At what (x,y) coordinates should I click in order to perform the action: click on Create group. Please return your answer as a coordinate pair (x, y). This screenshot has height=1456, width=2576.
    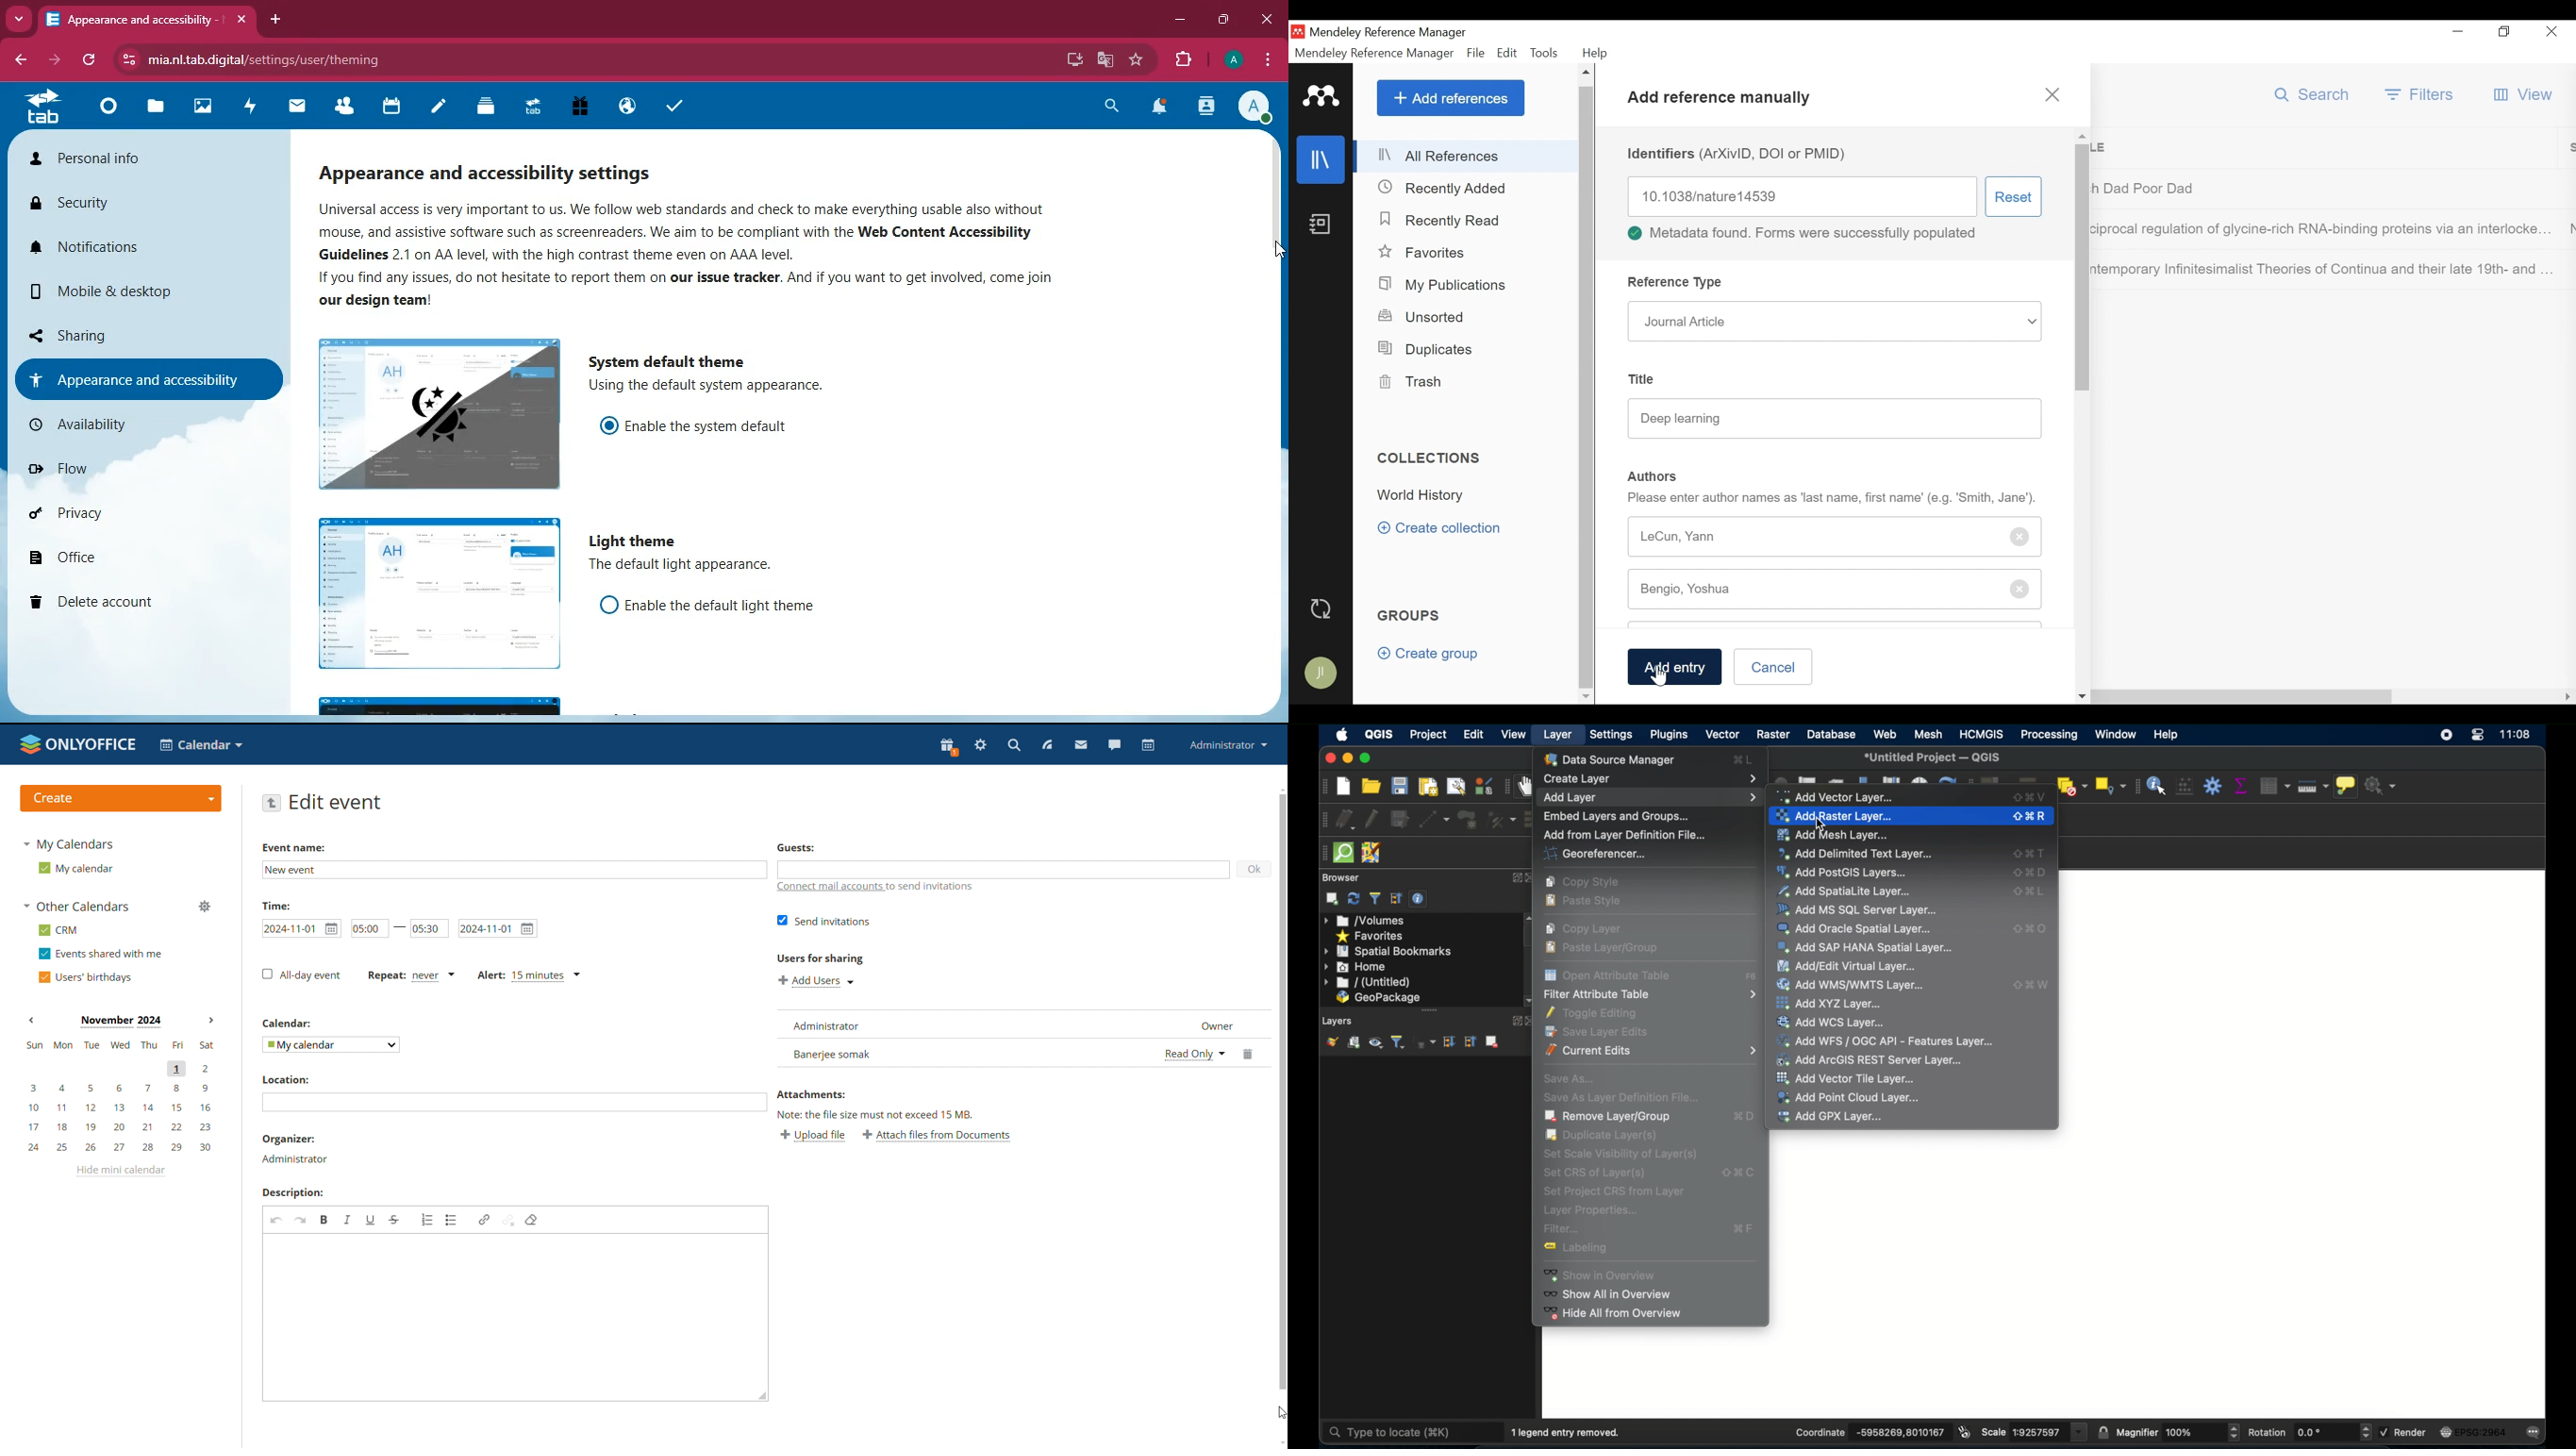
    Looking at the image, I should click on (1431, 654).